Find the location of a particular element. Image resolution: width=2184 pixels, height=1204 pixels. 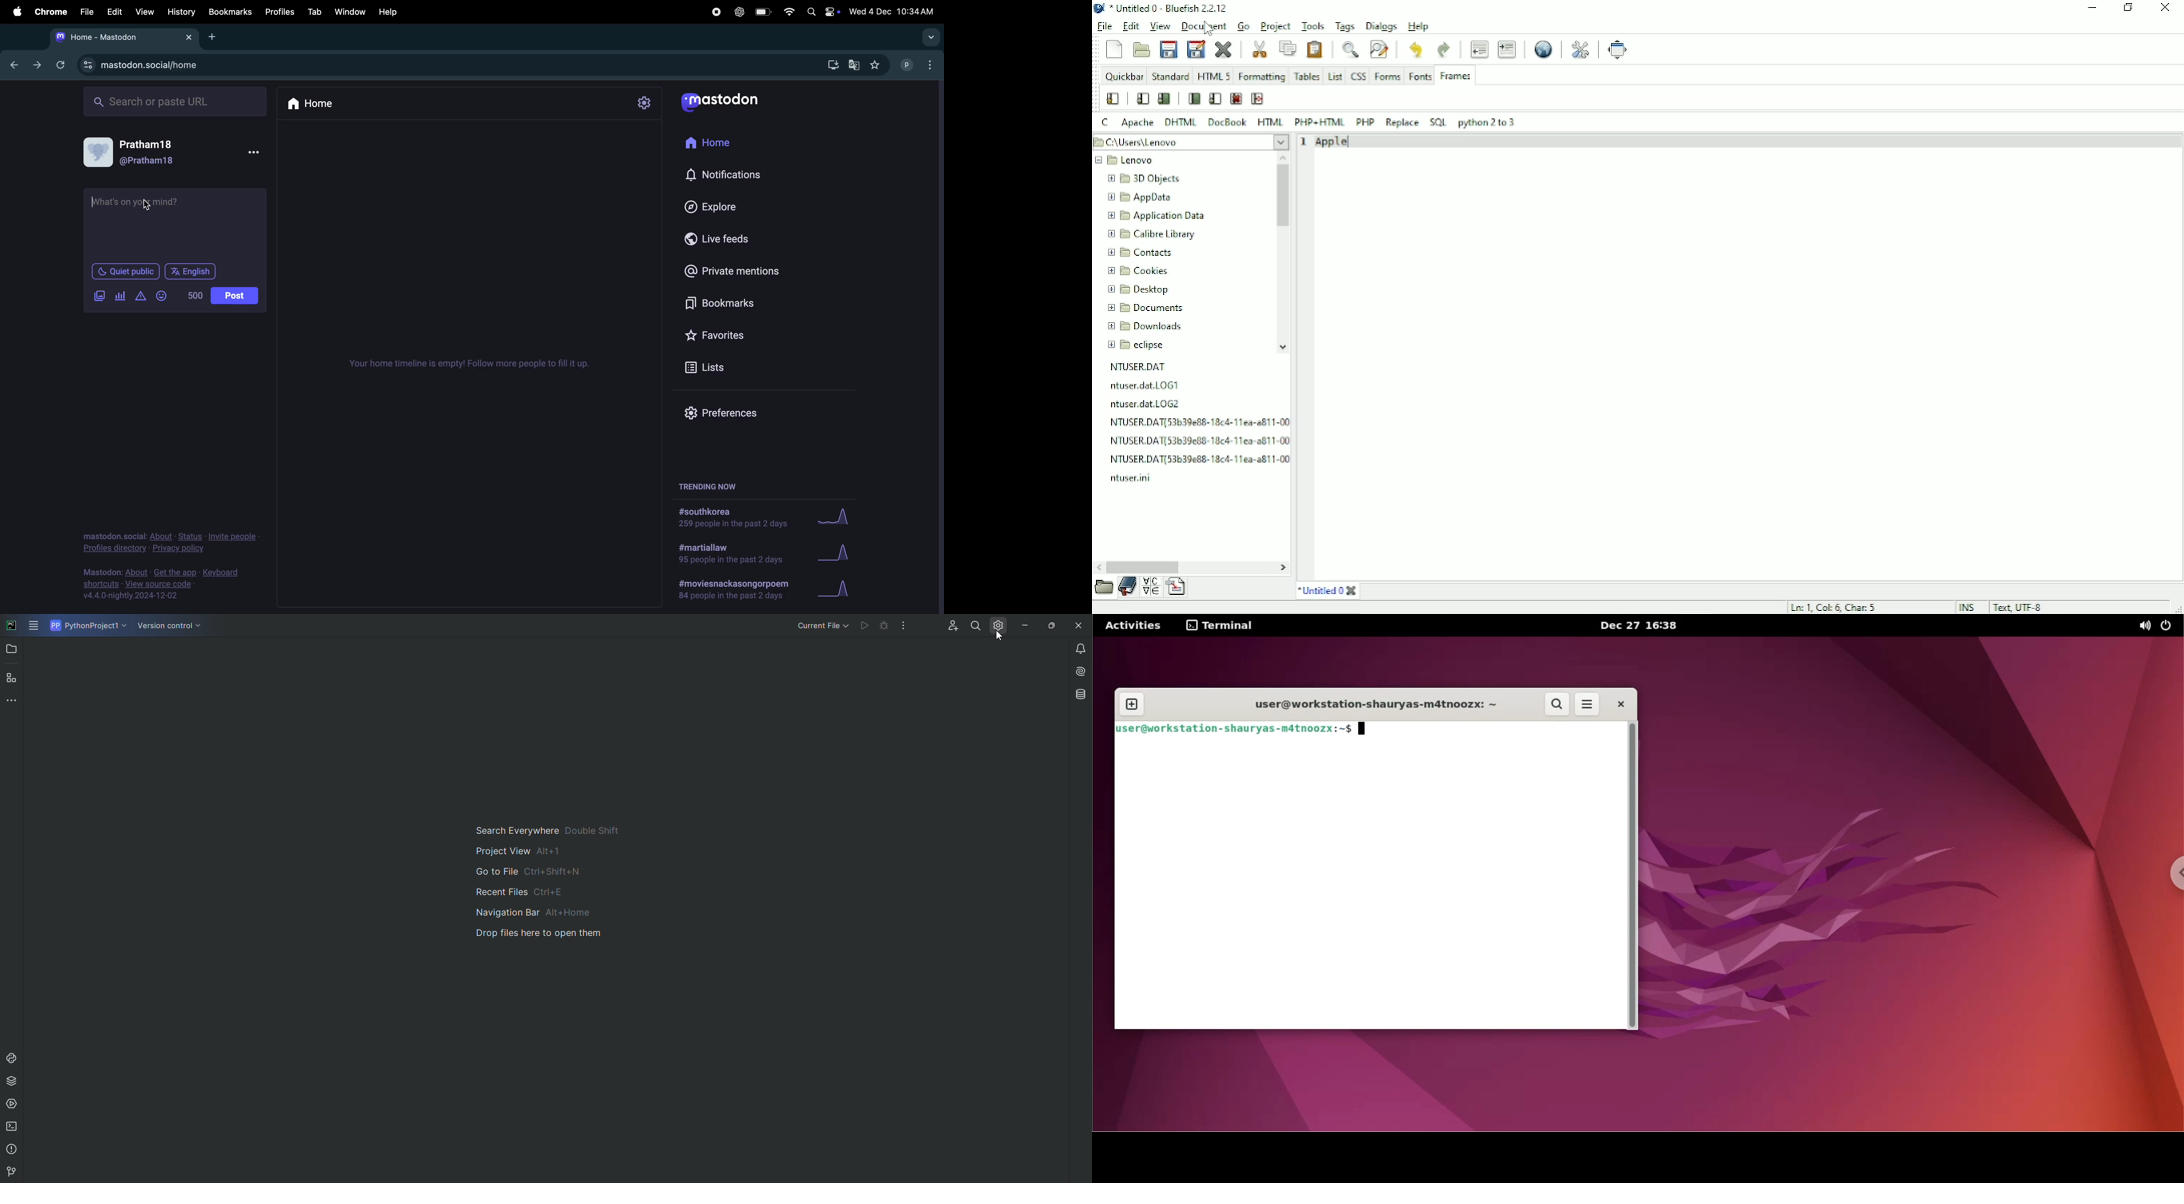

file is located at coordinates (1199, 441).